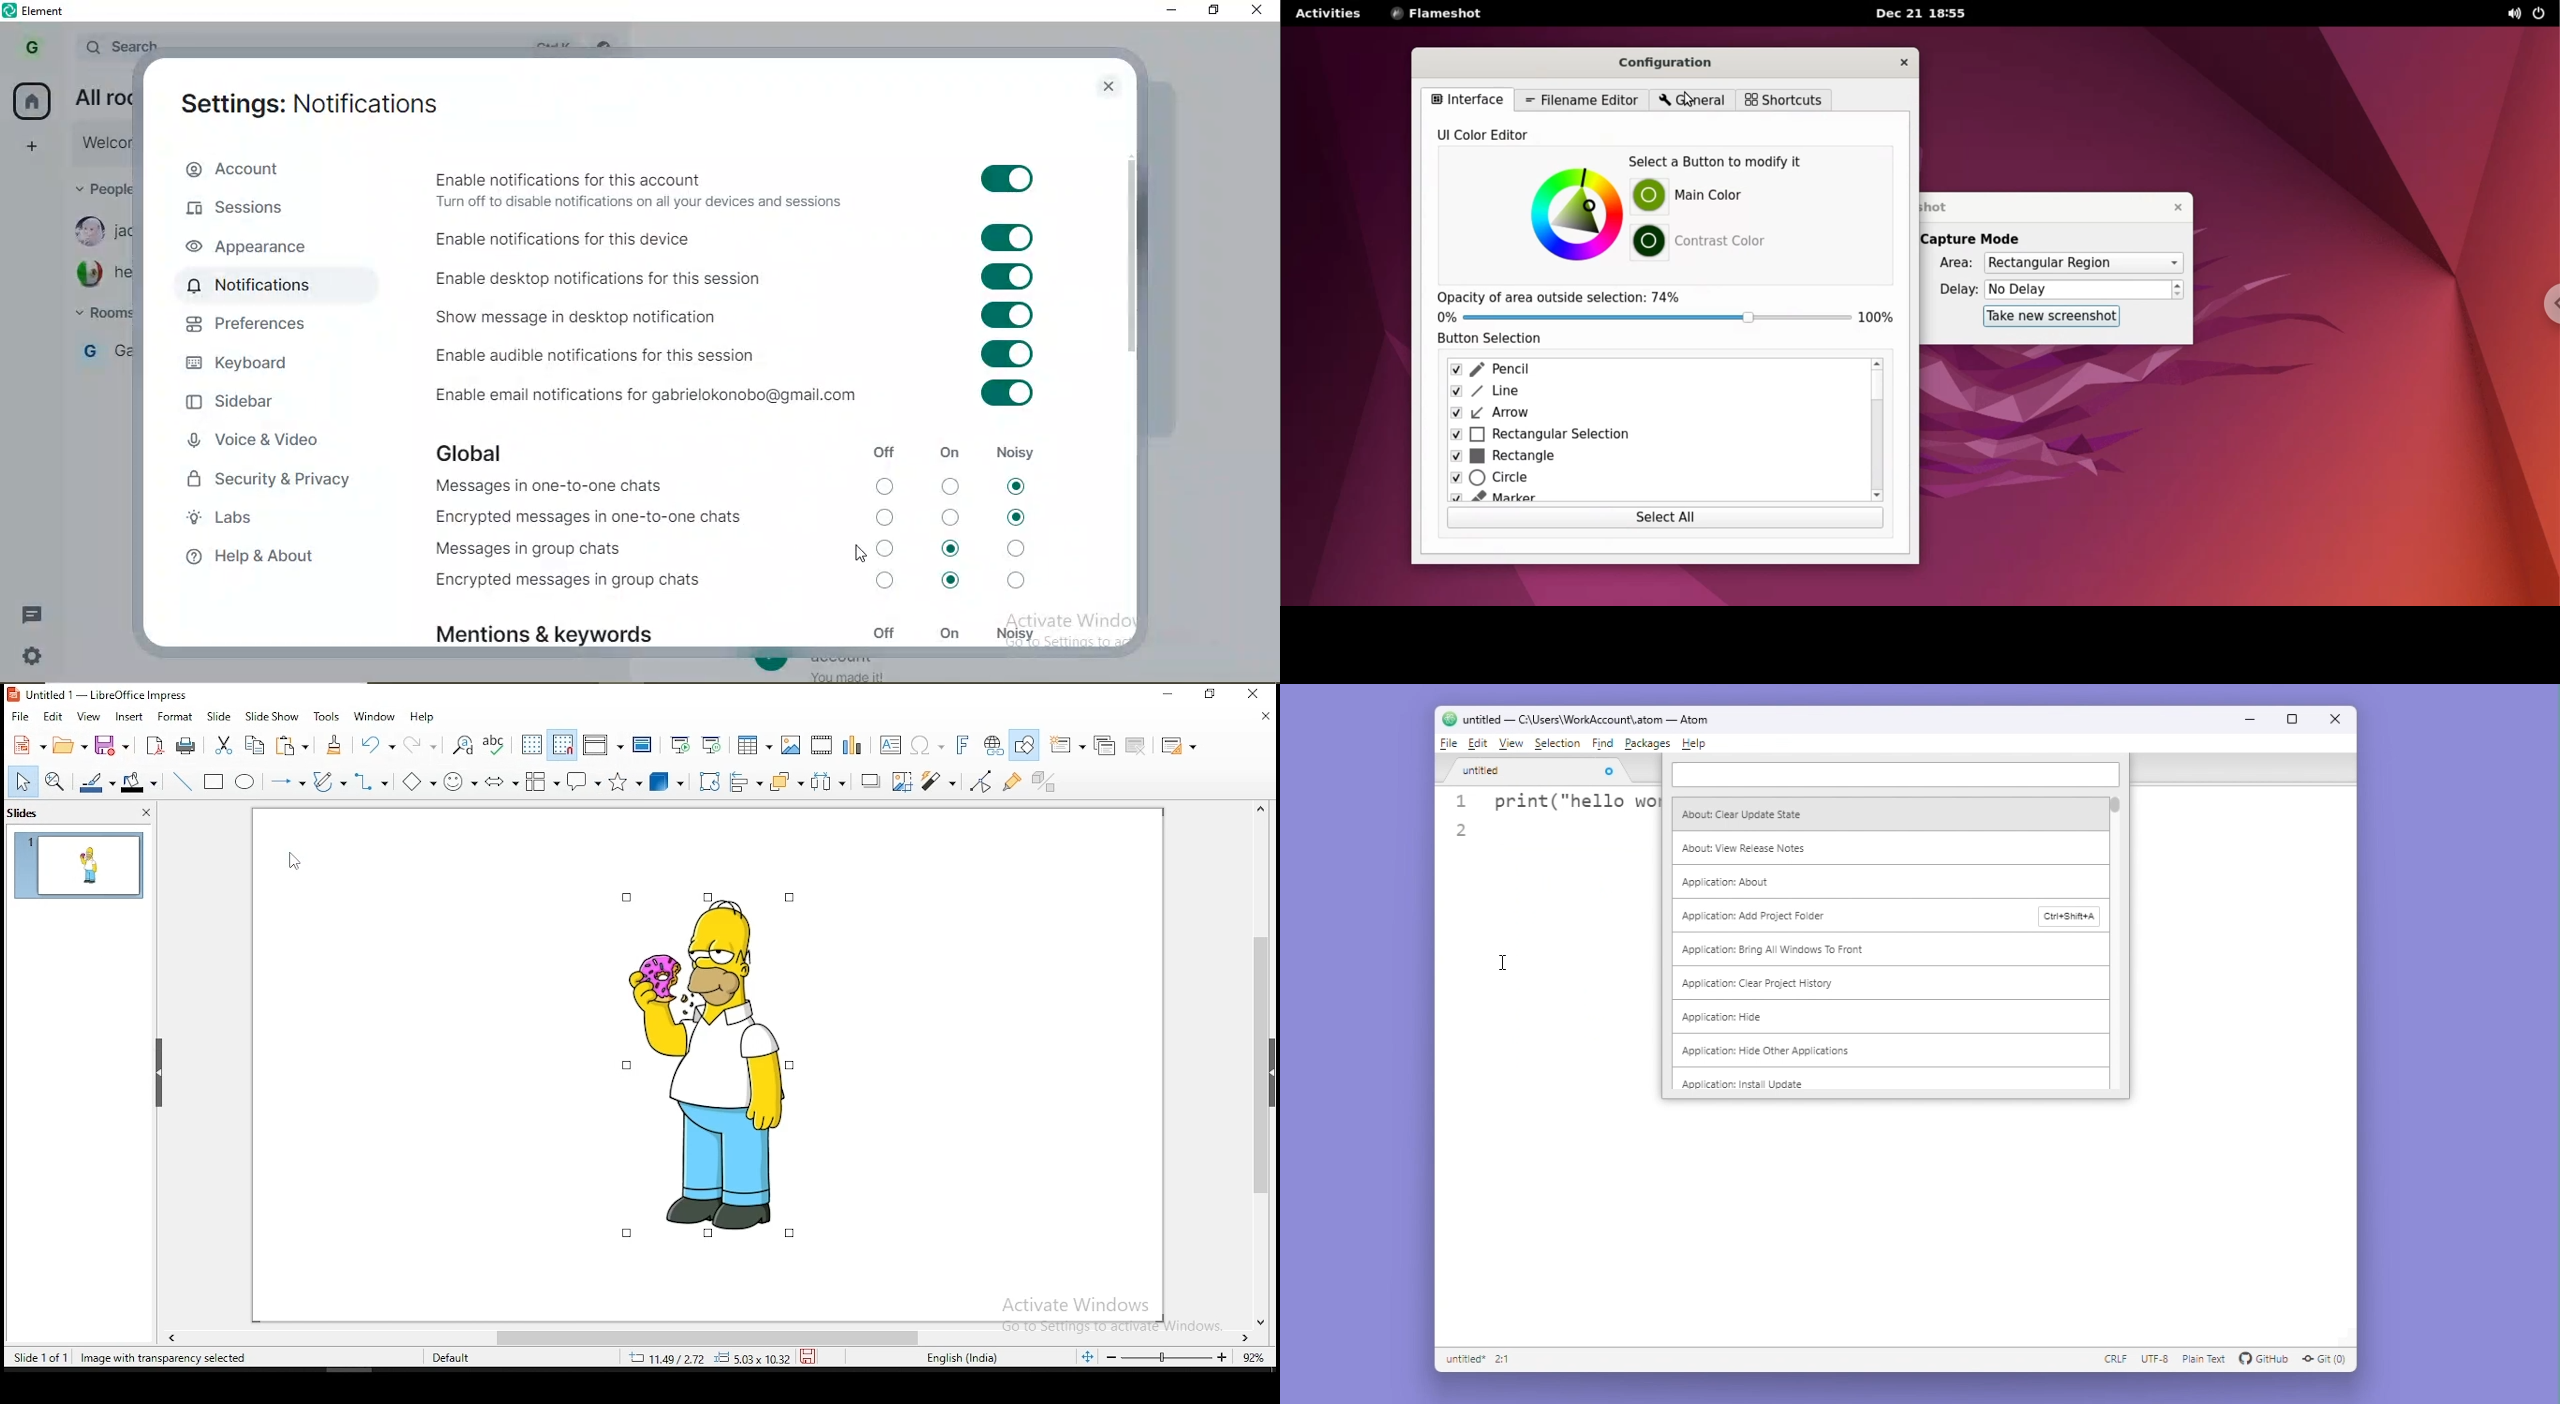 The width and height of the screenshot is (2576, 1428). Describe the element at coordinates (225, 745) in the screenshot. I see `cut` at that location.